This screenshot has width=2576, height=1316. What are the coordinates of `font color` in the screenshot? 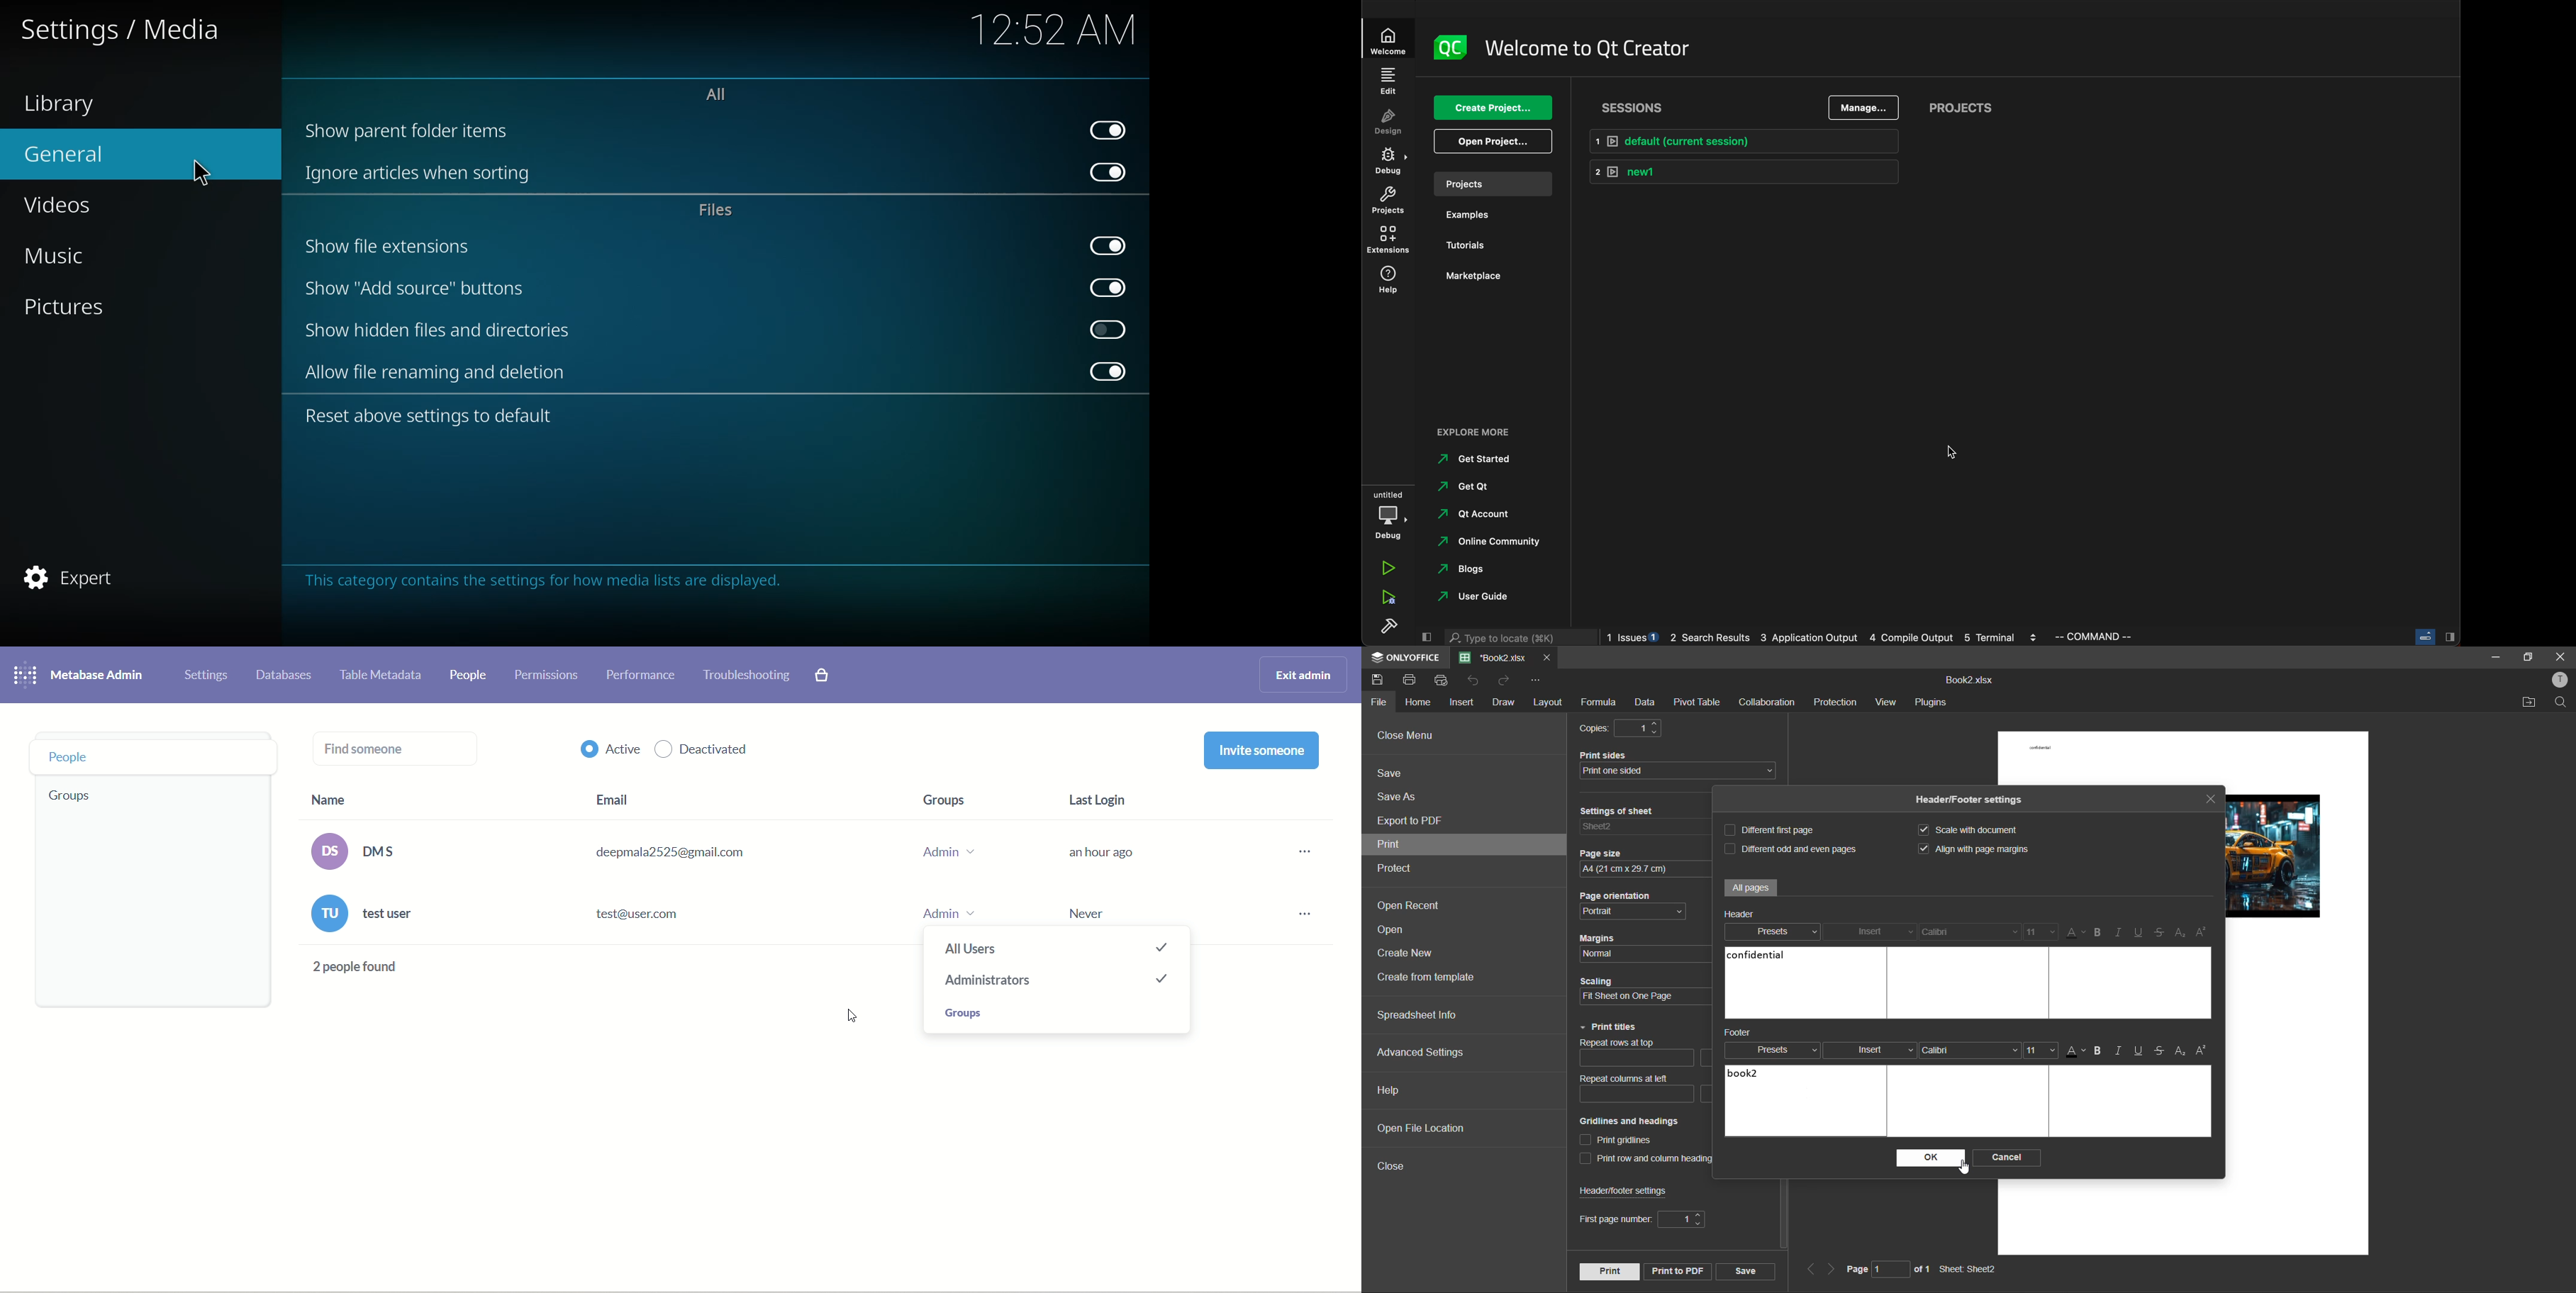 It's located at (2077, 1049).